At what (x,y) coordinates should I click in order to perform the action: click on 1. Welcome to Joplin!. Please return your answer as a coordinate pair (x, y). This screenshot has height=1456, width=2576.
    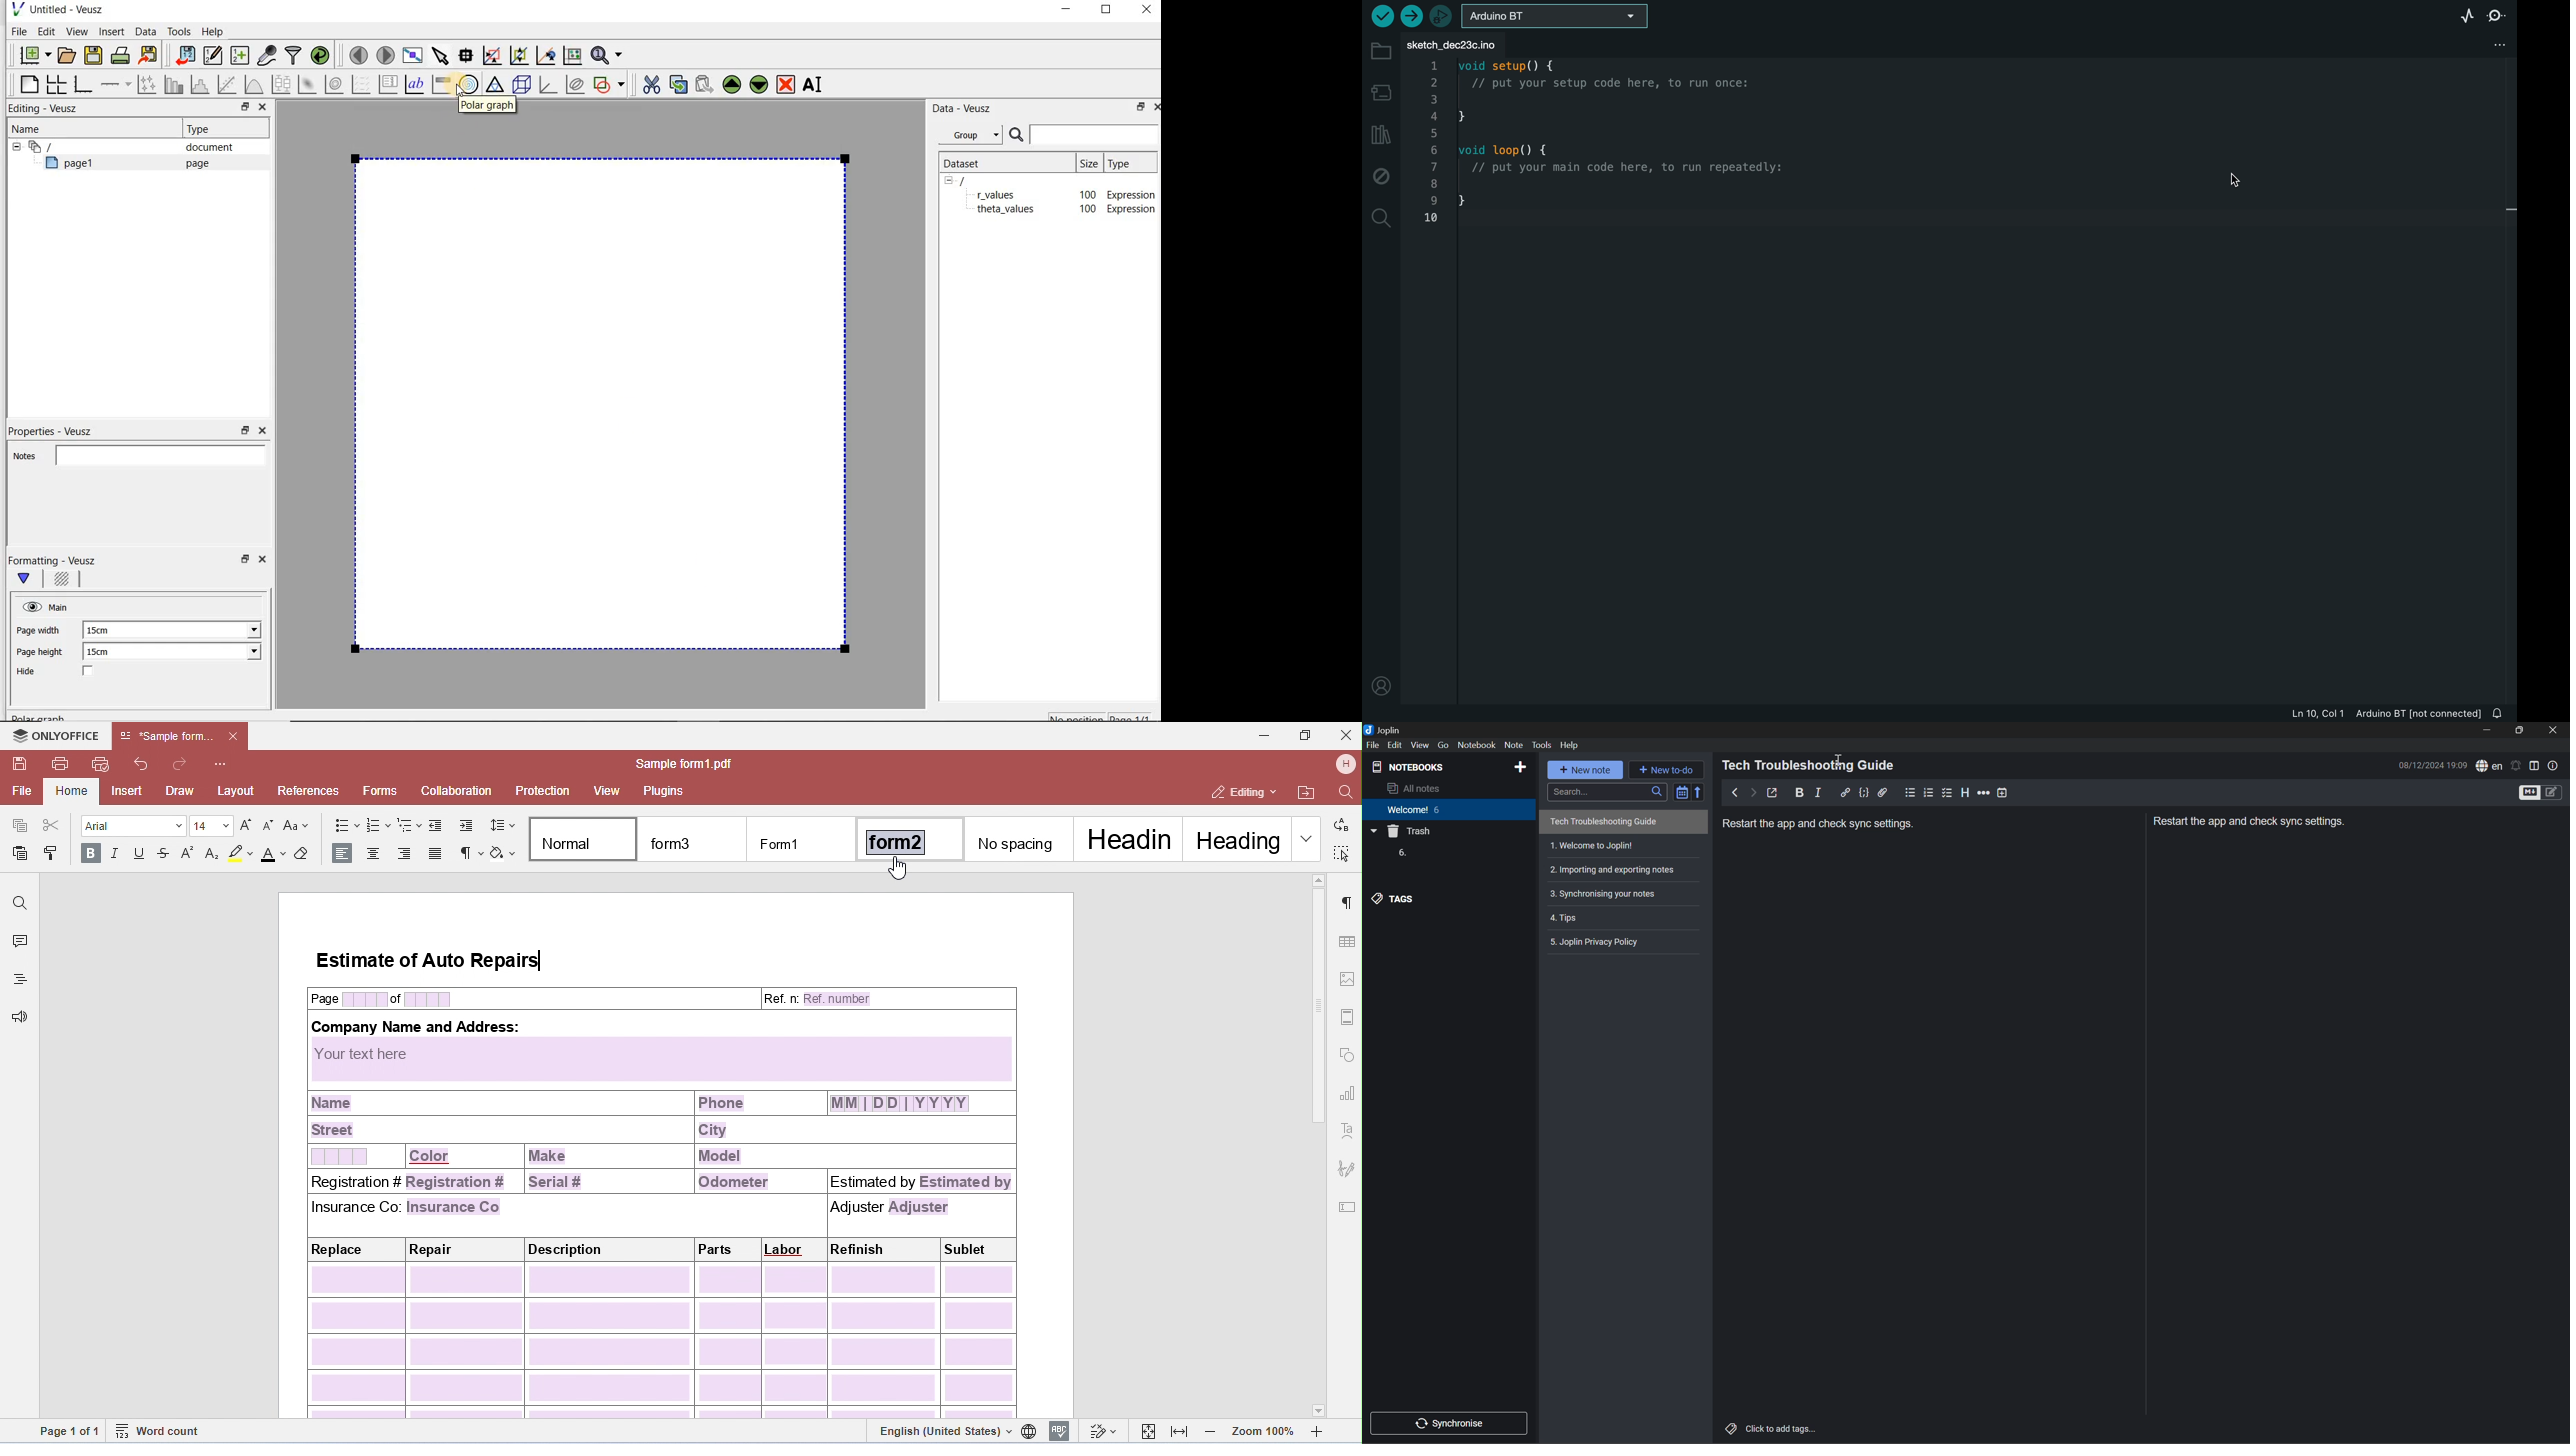
    Looking at the image, I should click on (1592, 846).